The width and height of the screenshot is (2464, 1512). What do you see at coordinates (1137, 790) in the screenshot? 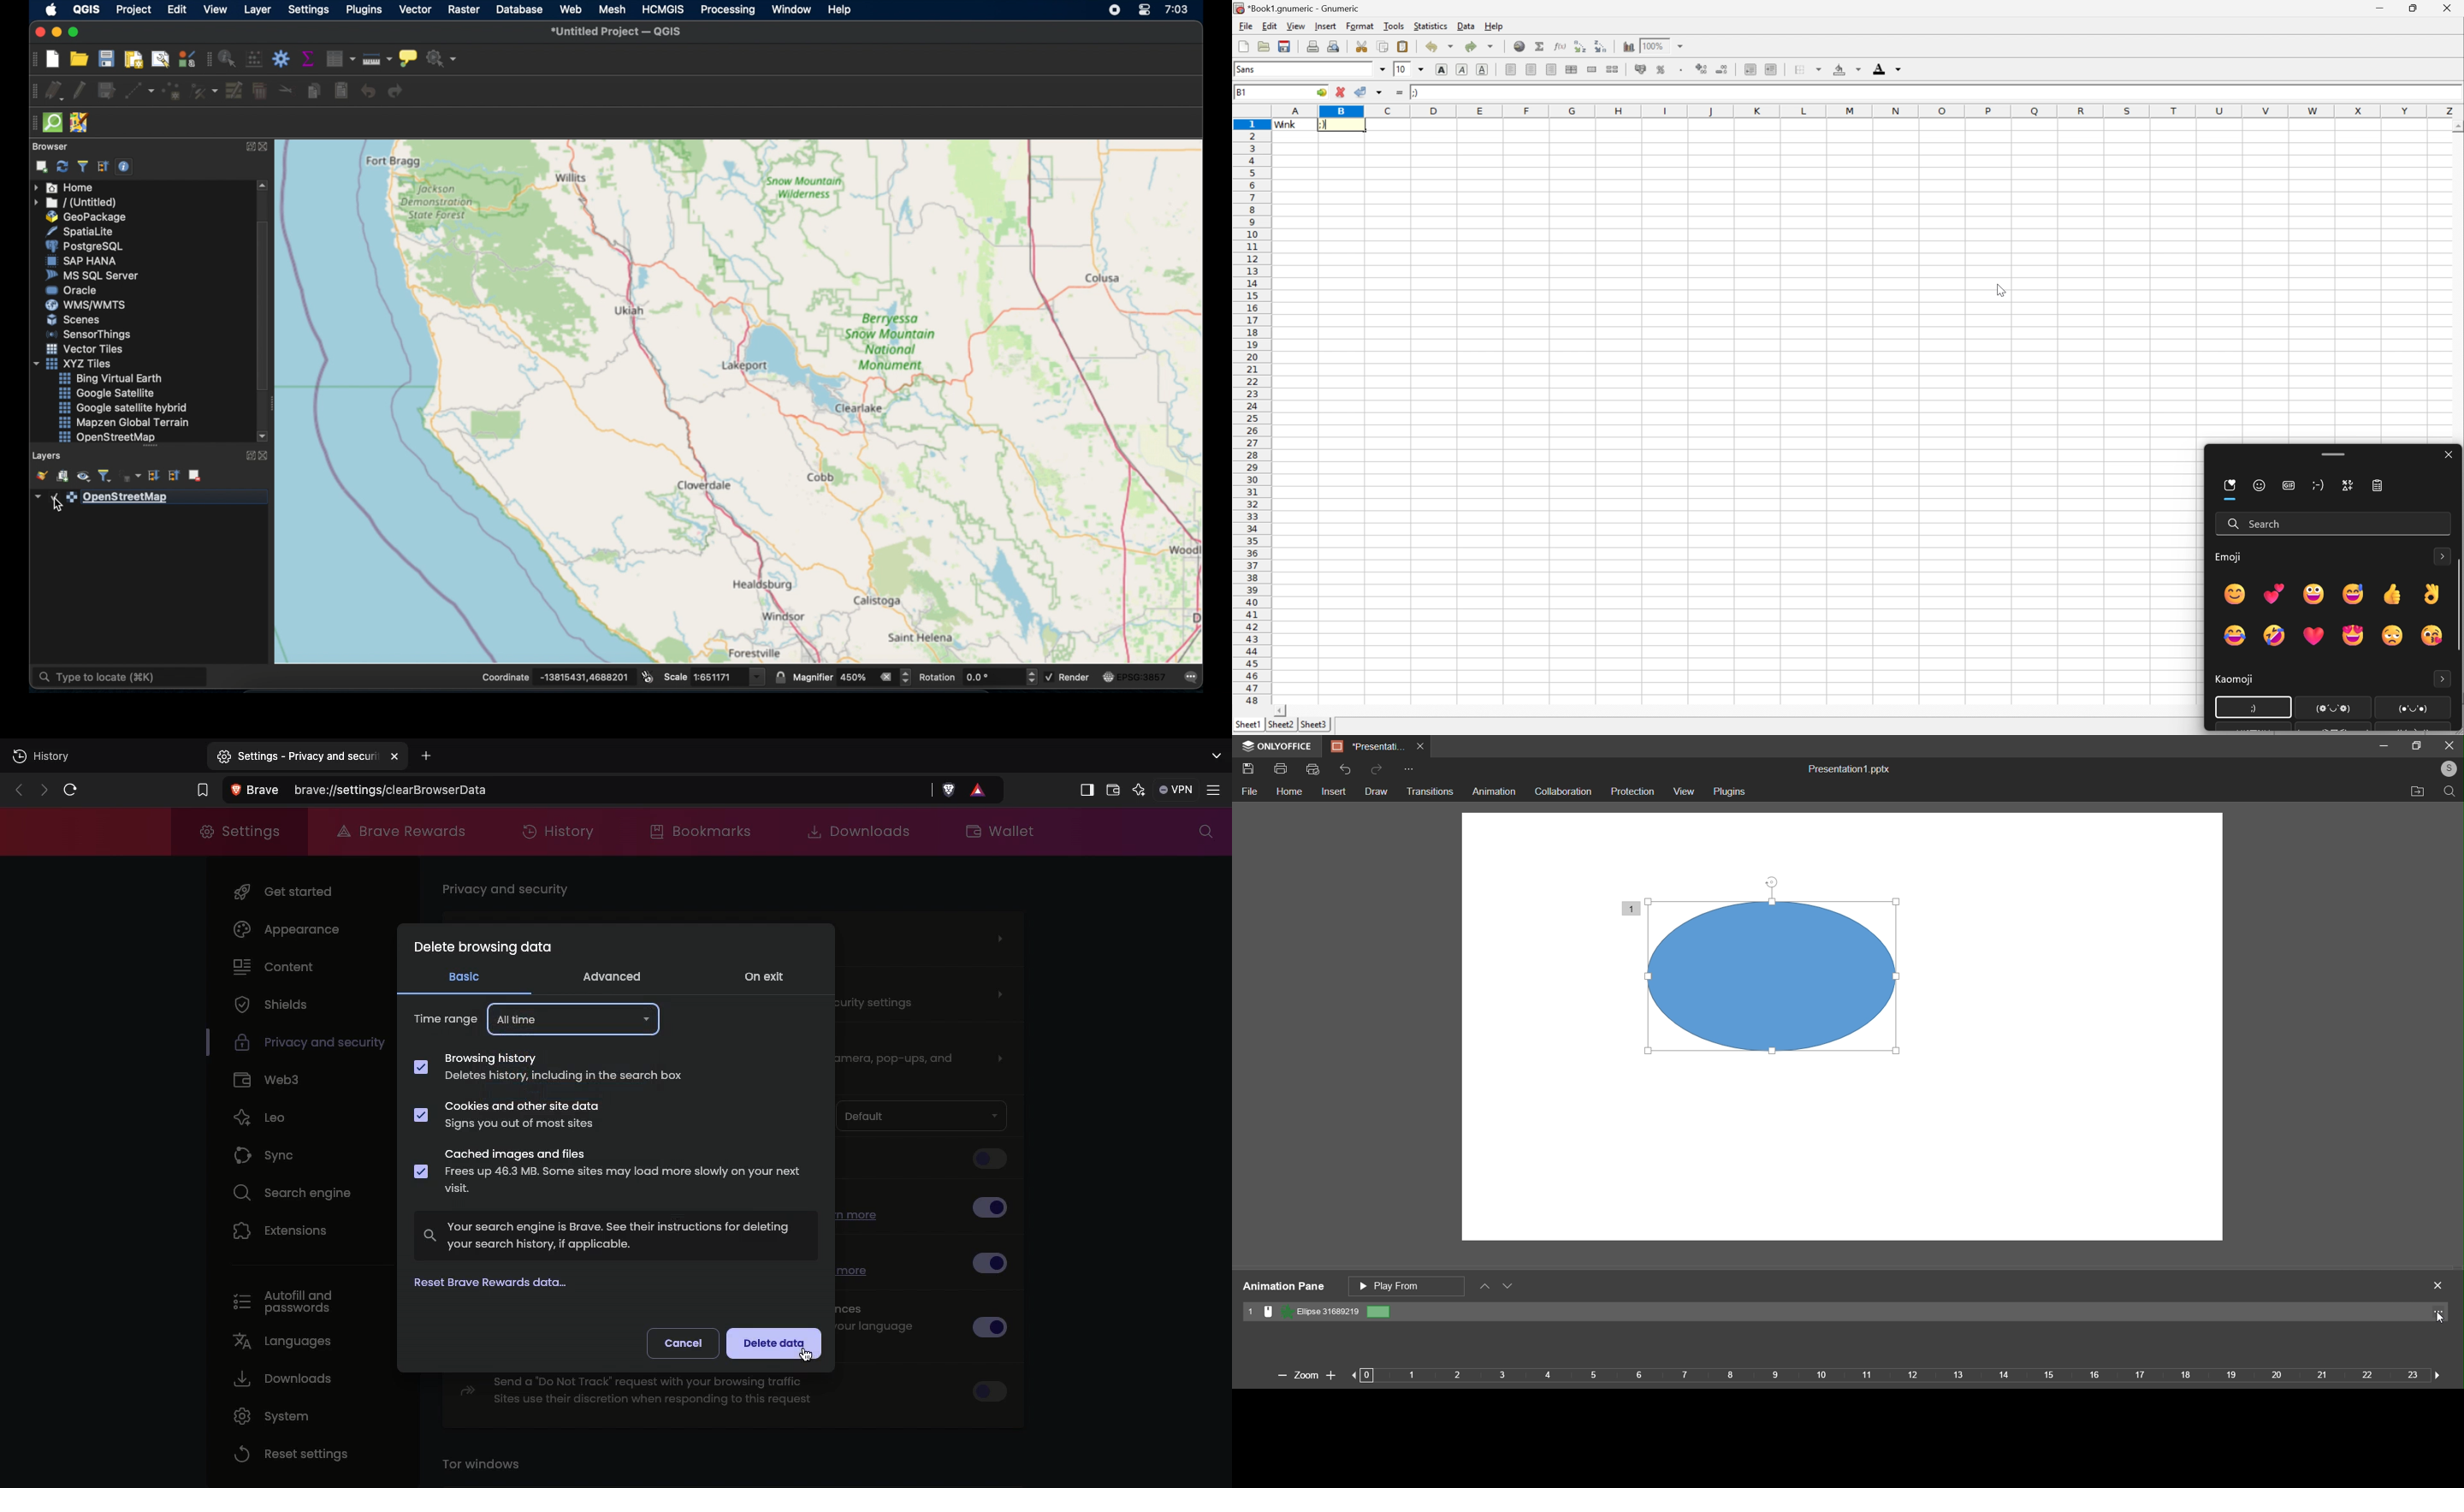
I see `AI` at bounding box center [1137, 790].